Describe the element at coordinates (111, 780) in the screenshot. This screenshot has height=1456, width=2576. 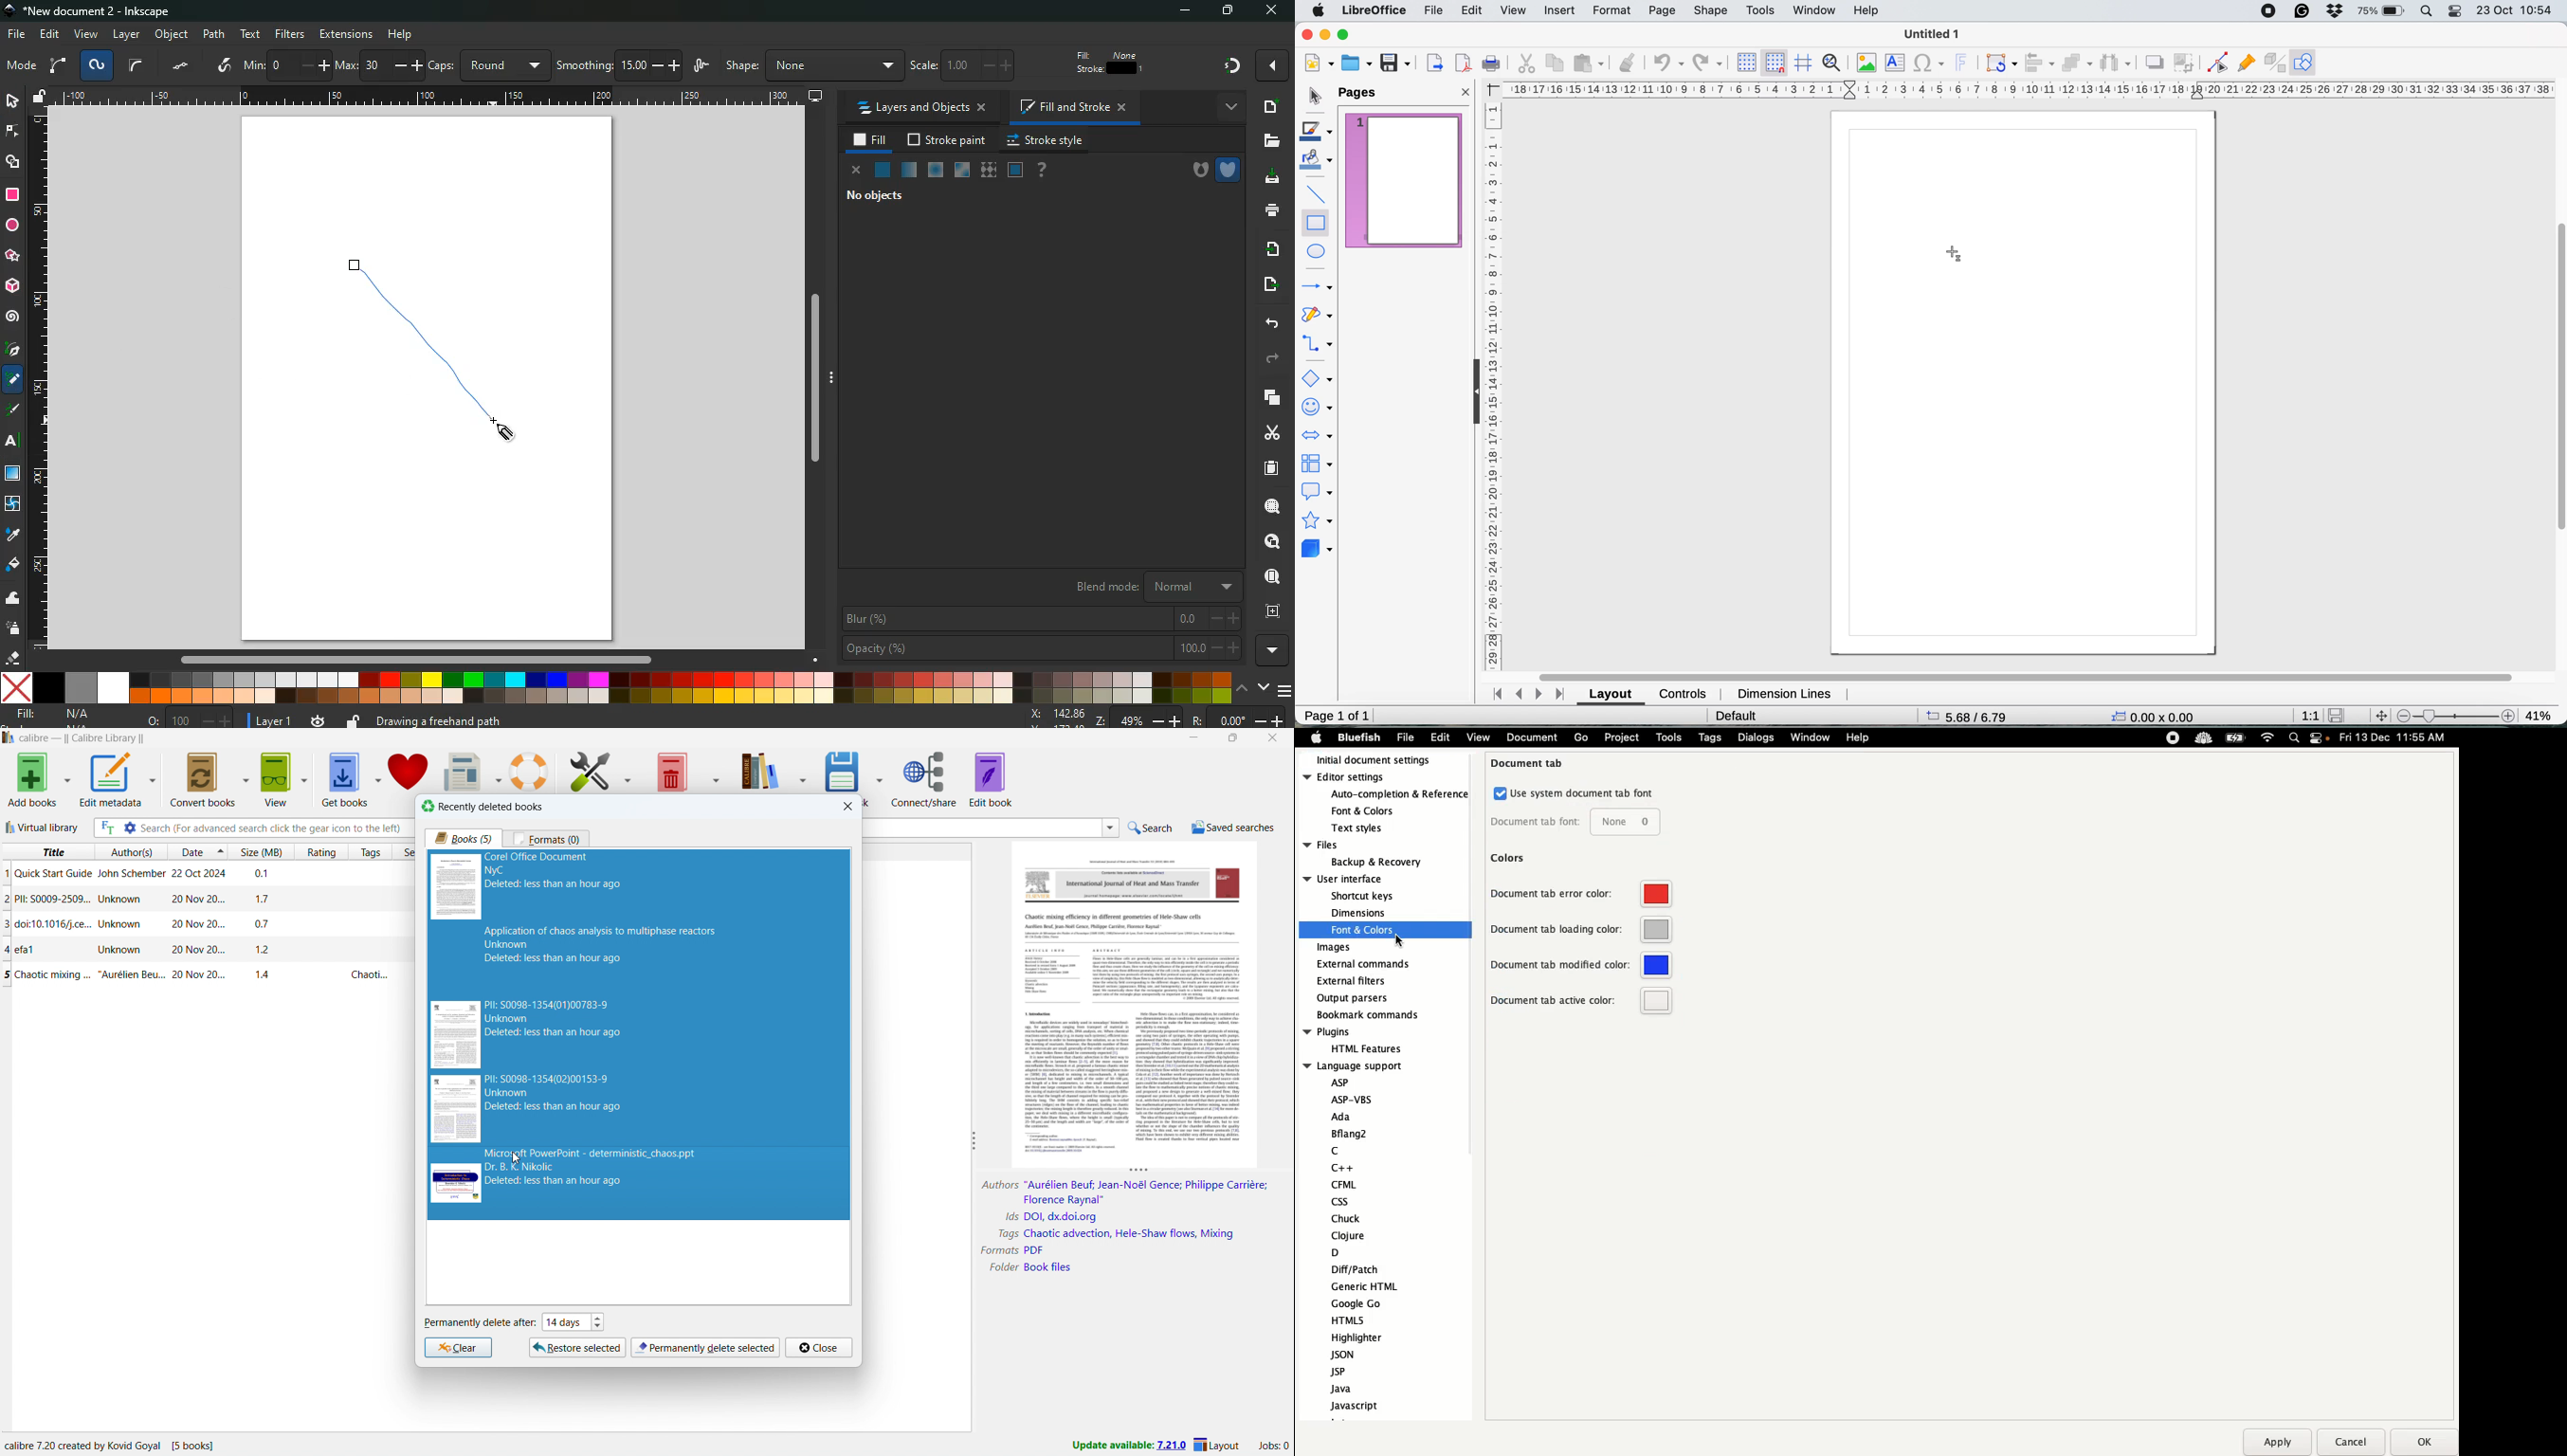
I see `edit metadata` at that location.